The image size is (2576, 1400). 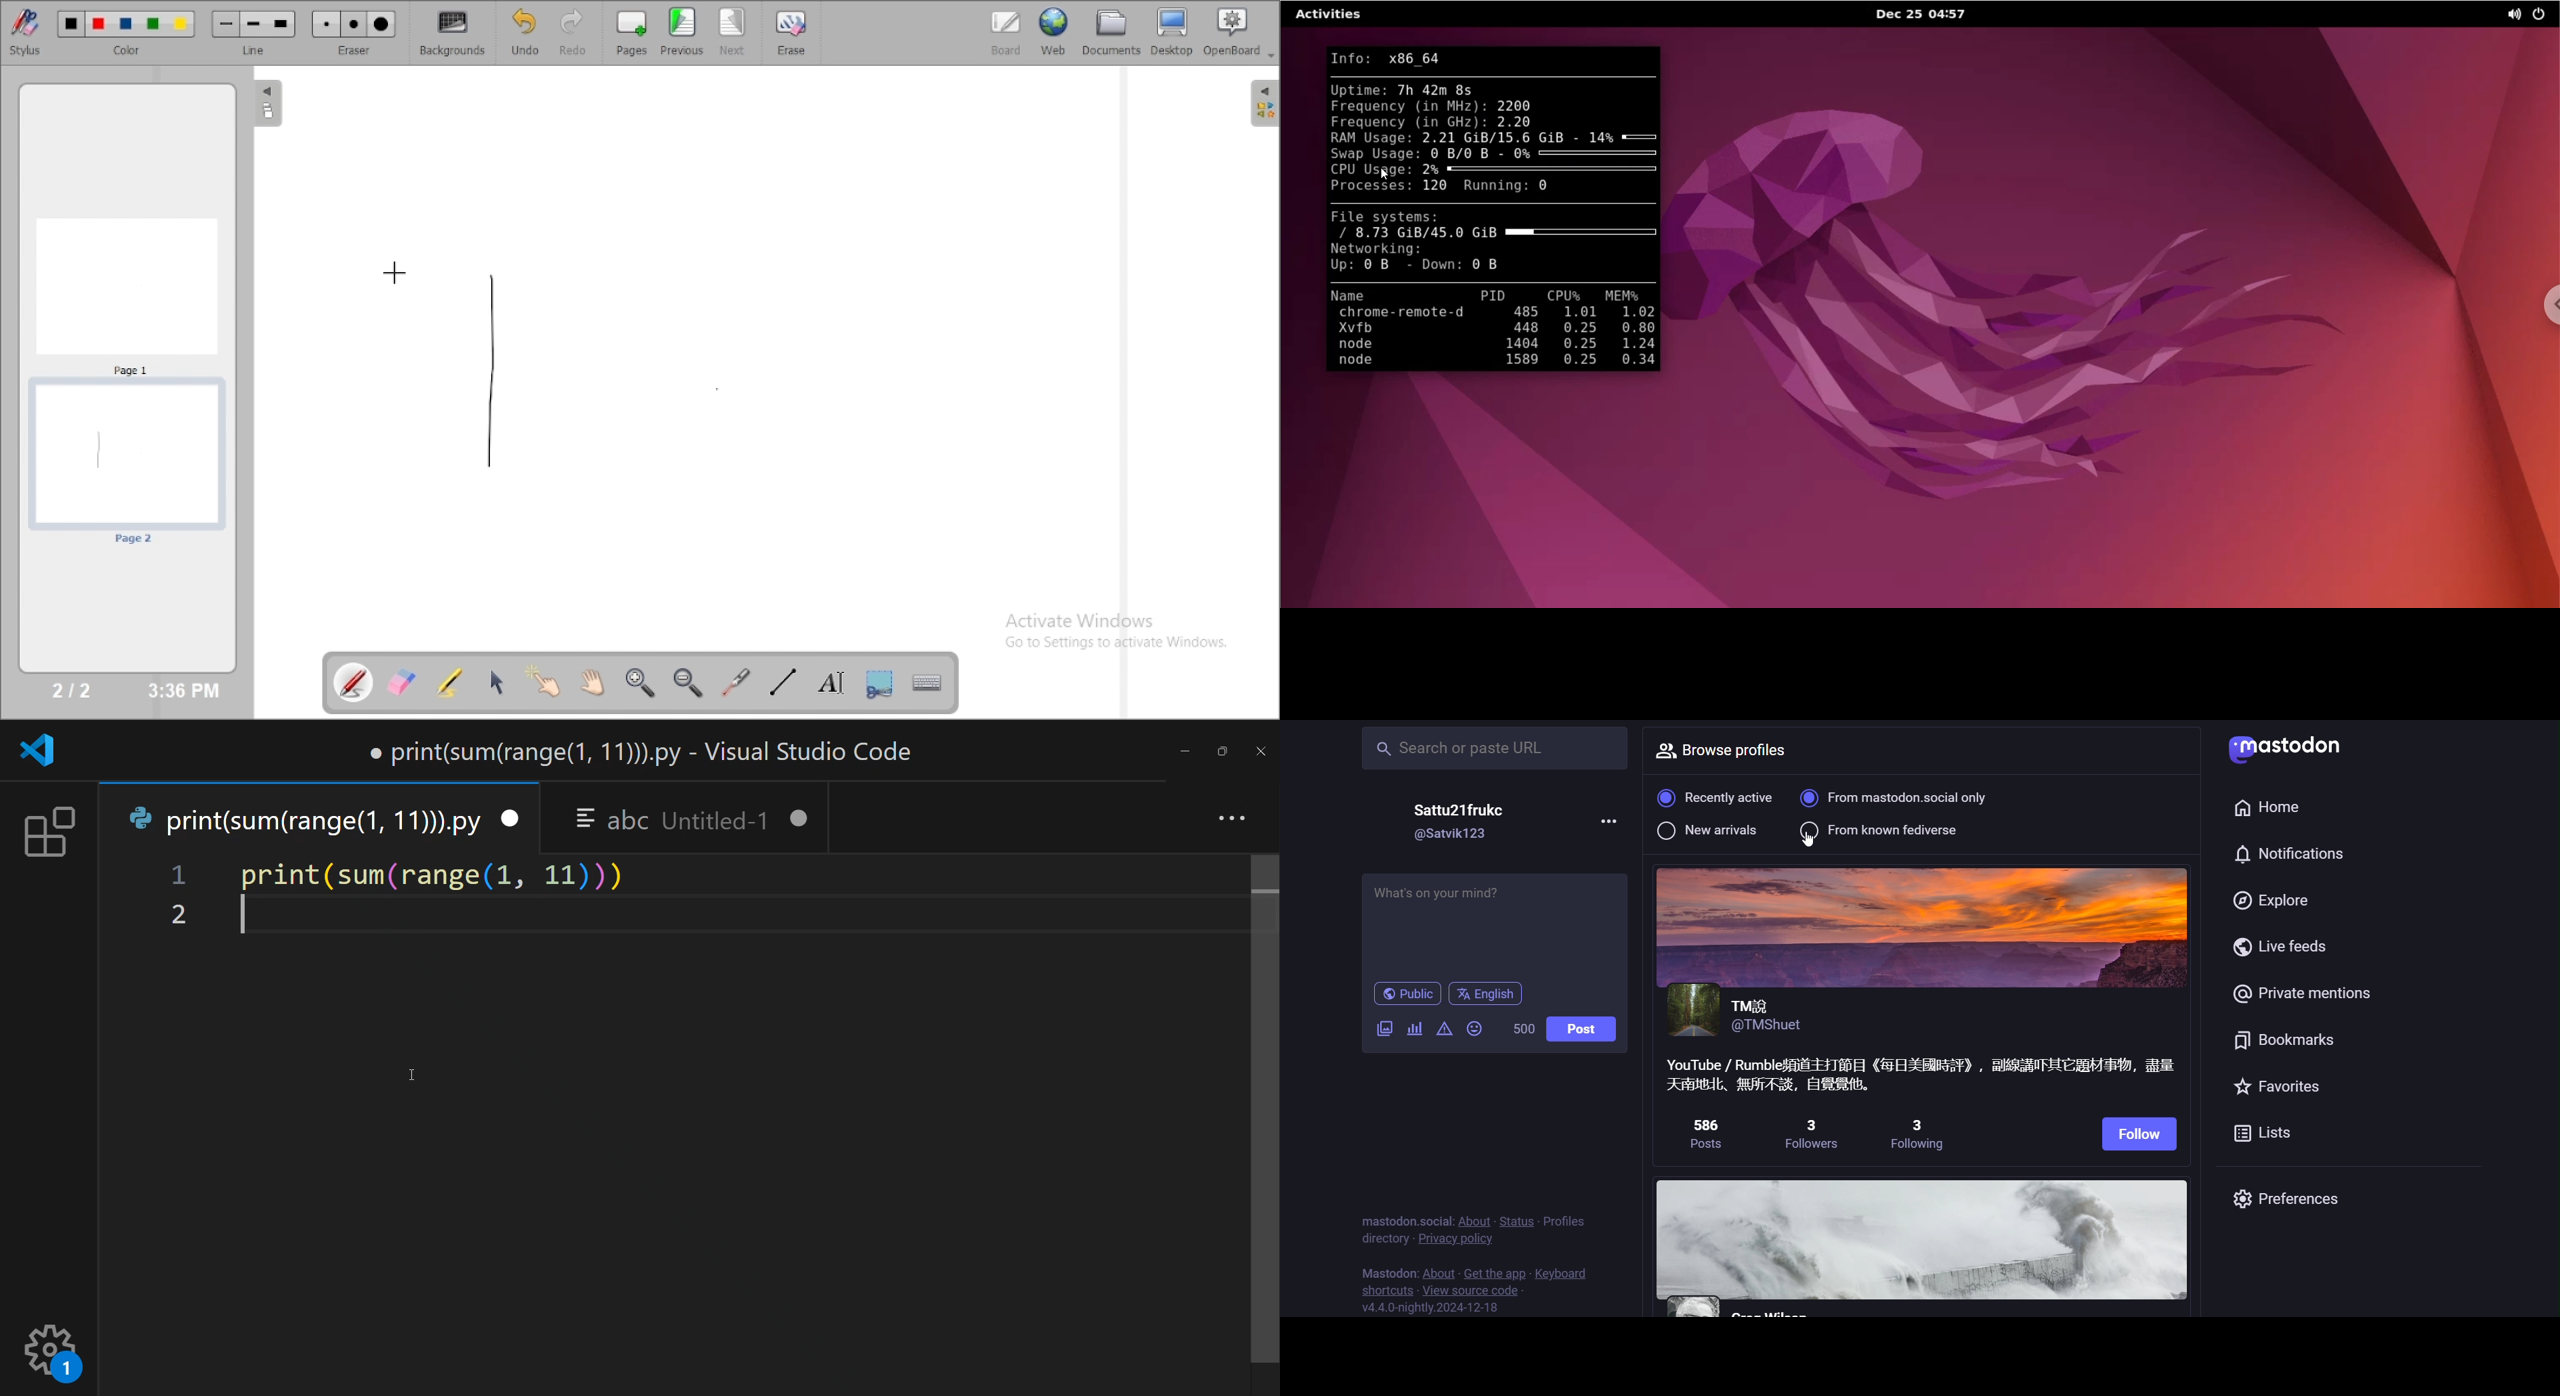 What do you see at coordinates (226, 24) in the screenshot?
I see `Small line` at bounding box center [226, 24].